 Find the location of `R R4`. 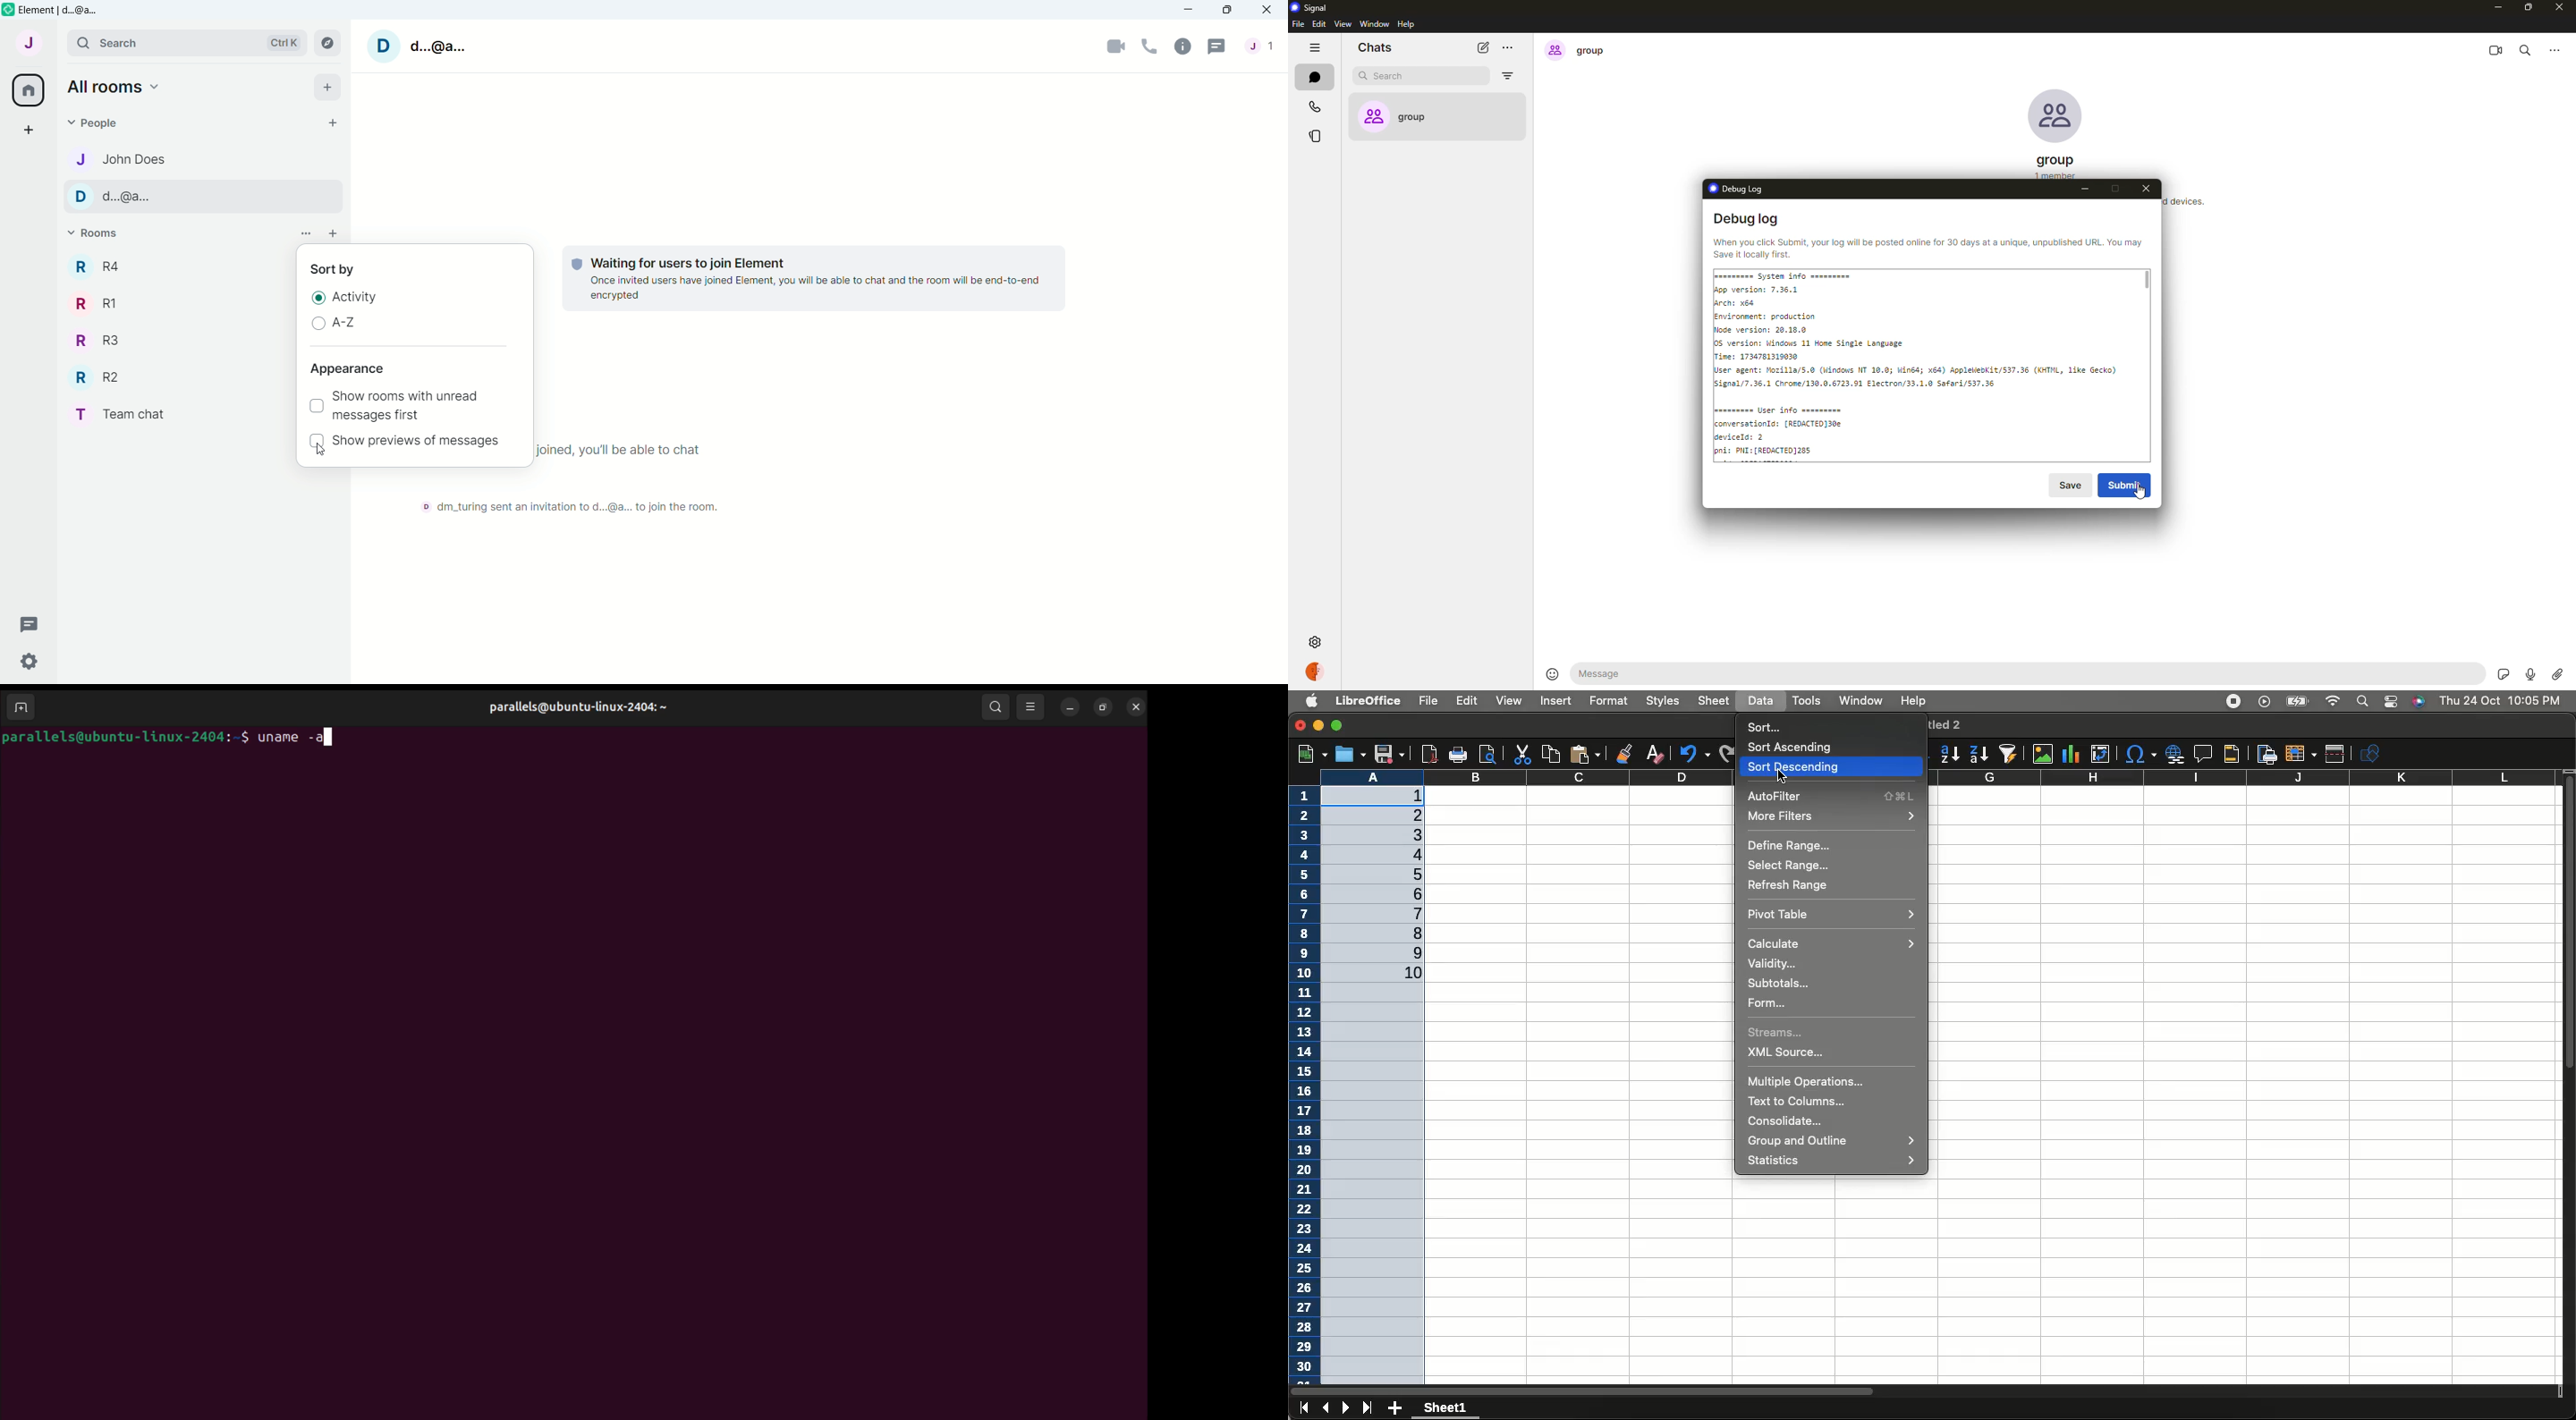

R R4 is located at coordinates (119, 266).